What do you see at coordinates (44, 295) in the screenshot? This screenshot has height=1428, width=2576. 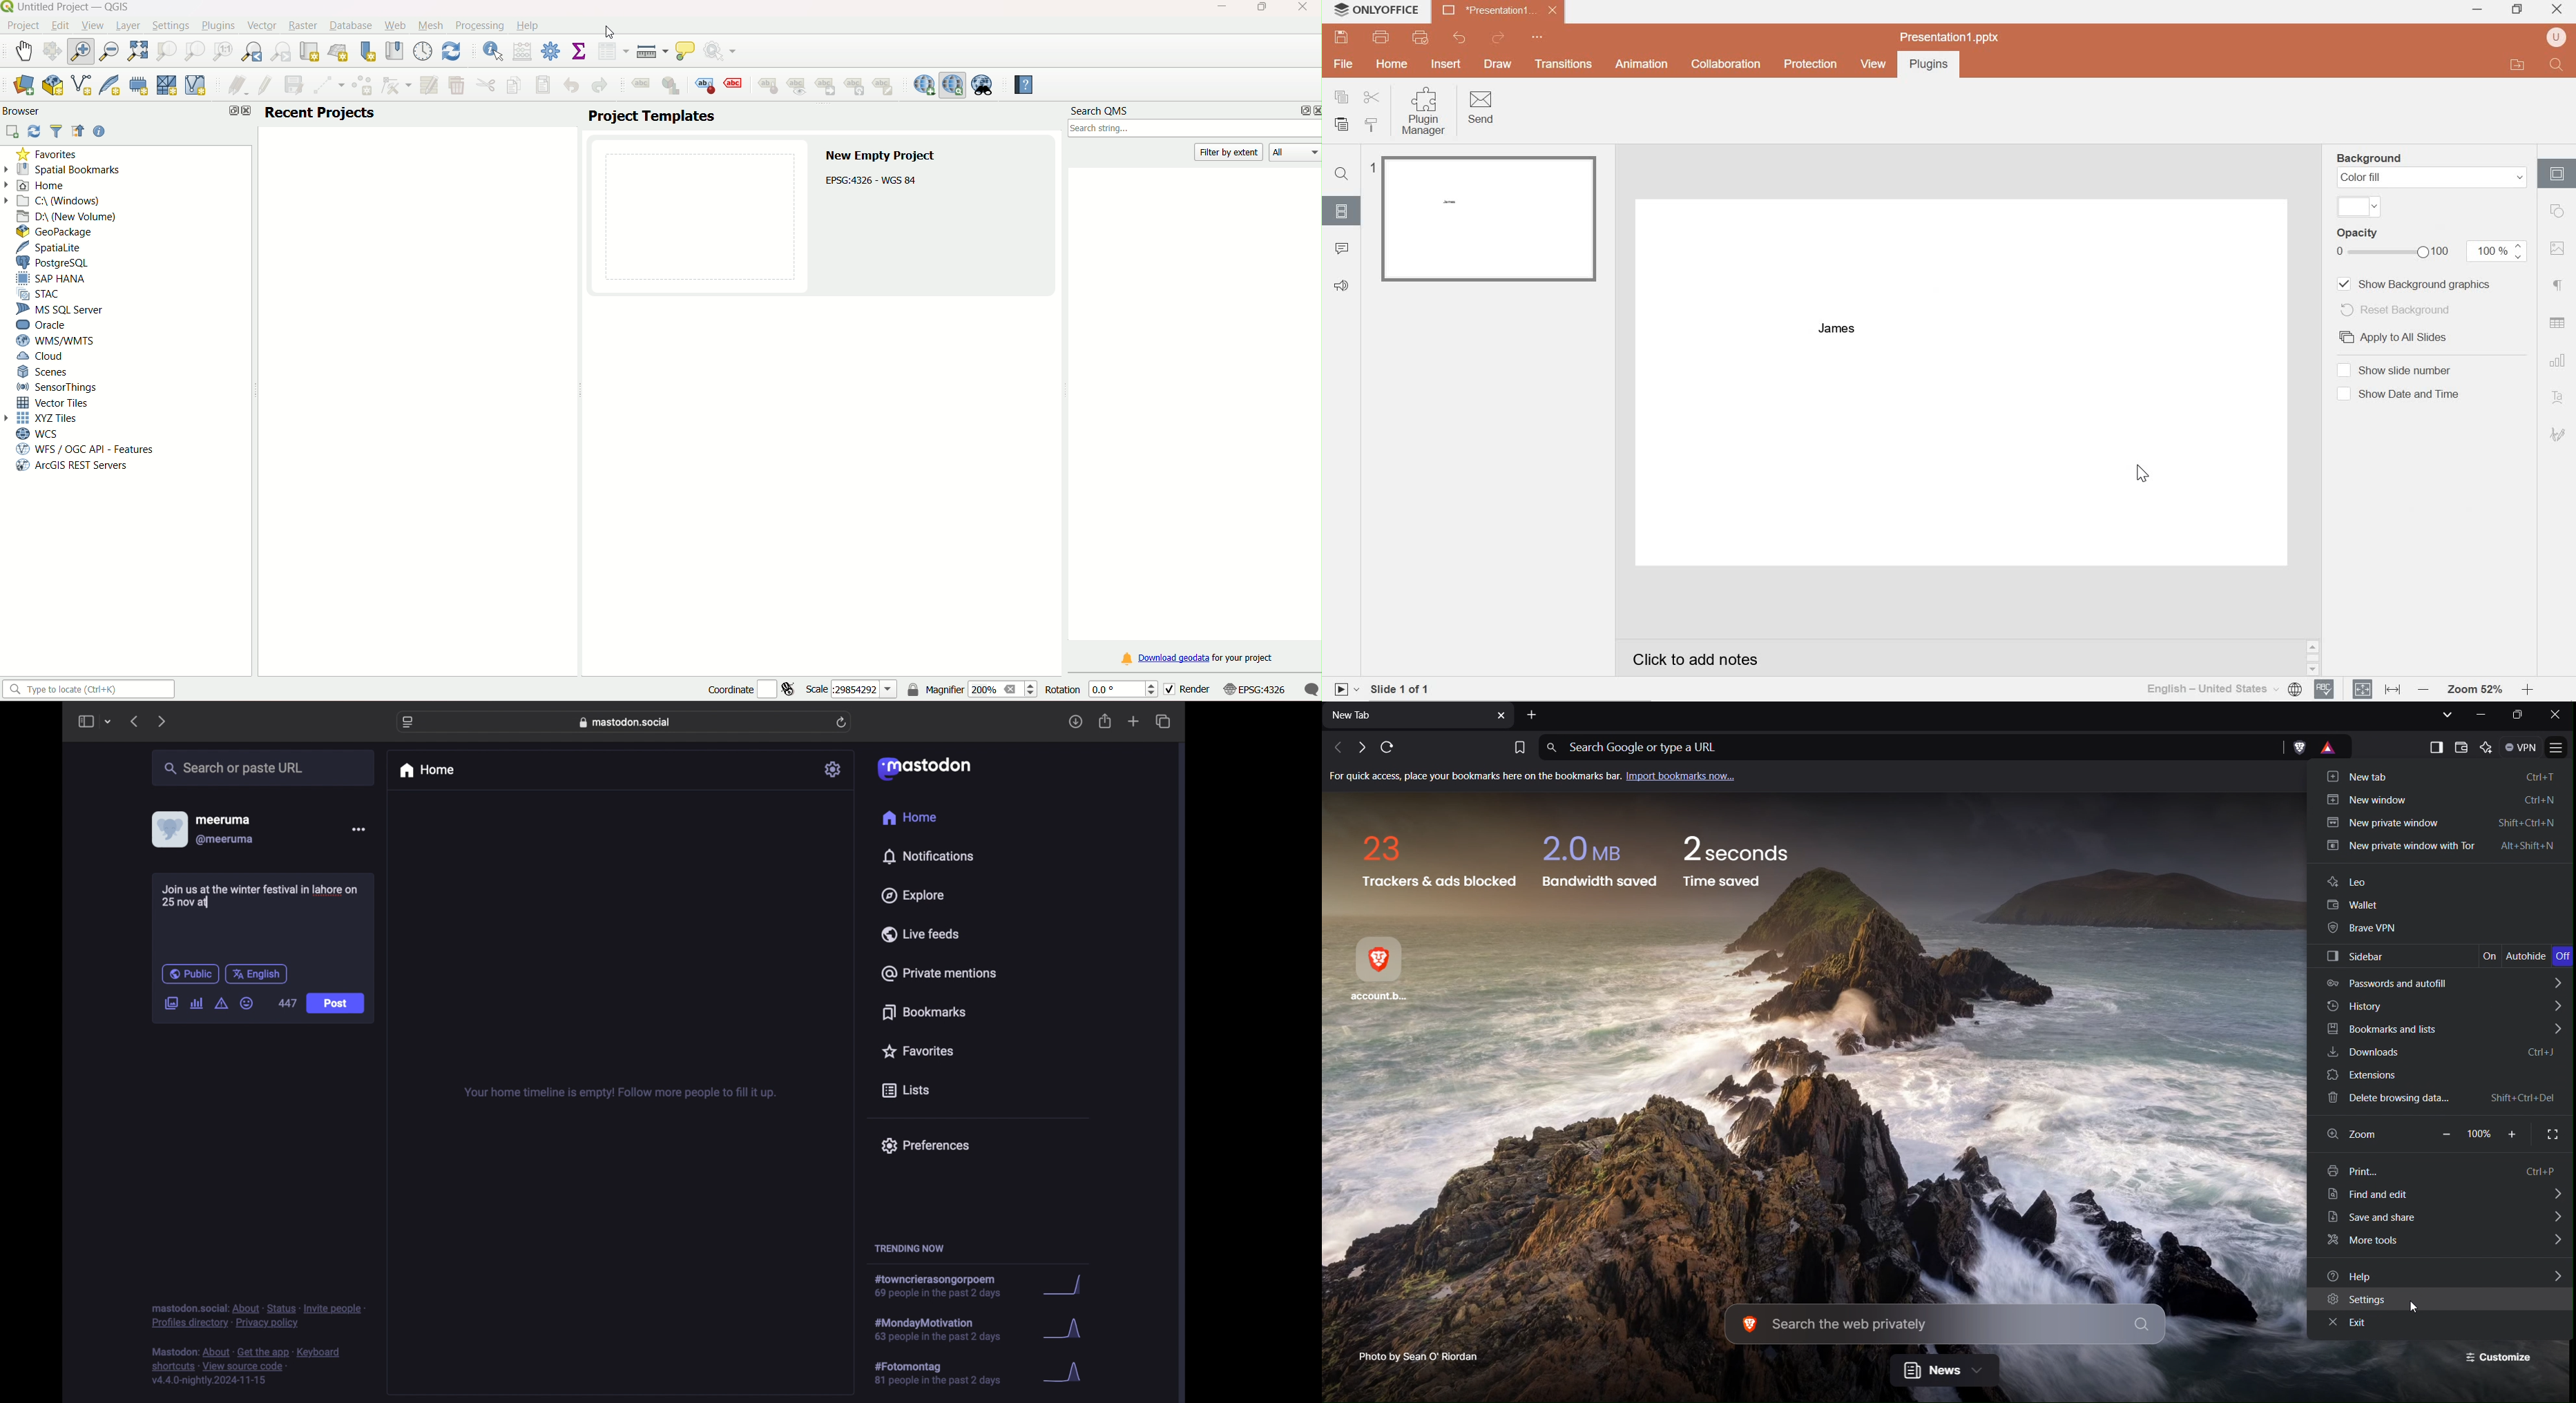 I see `STAC` at bounding box center [44, 295].